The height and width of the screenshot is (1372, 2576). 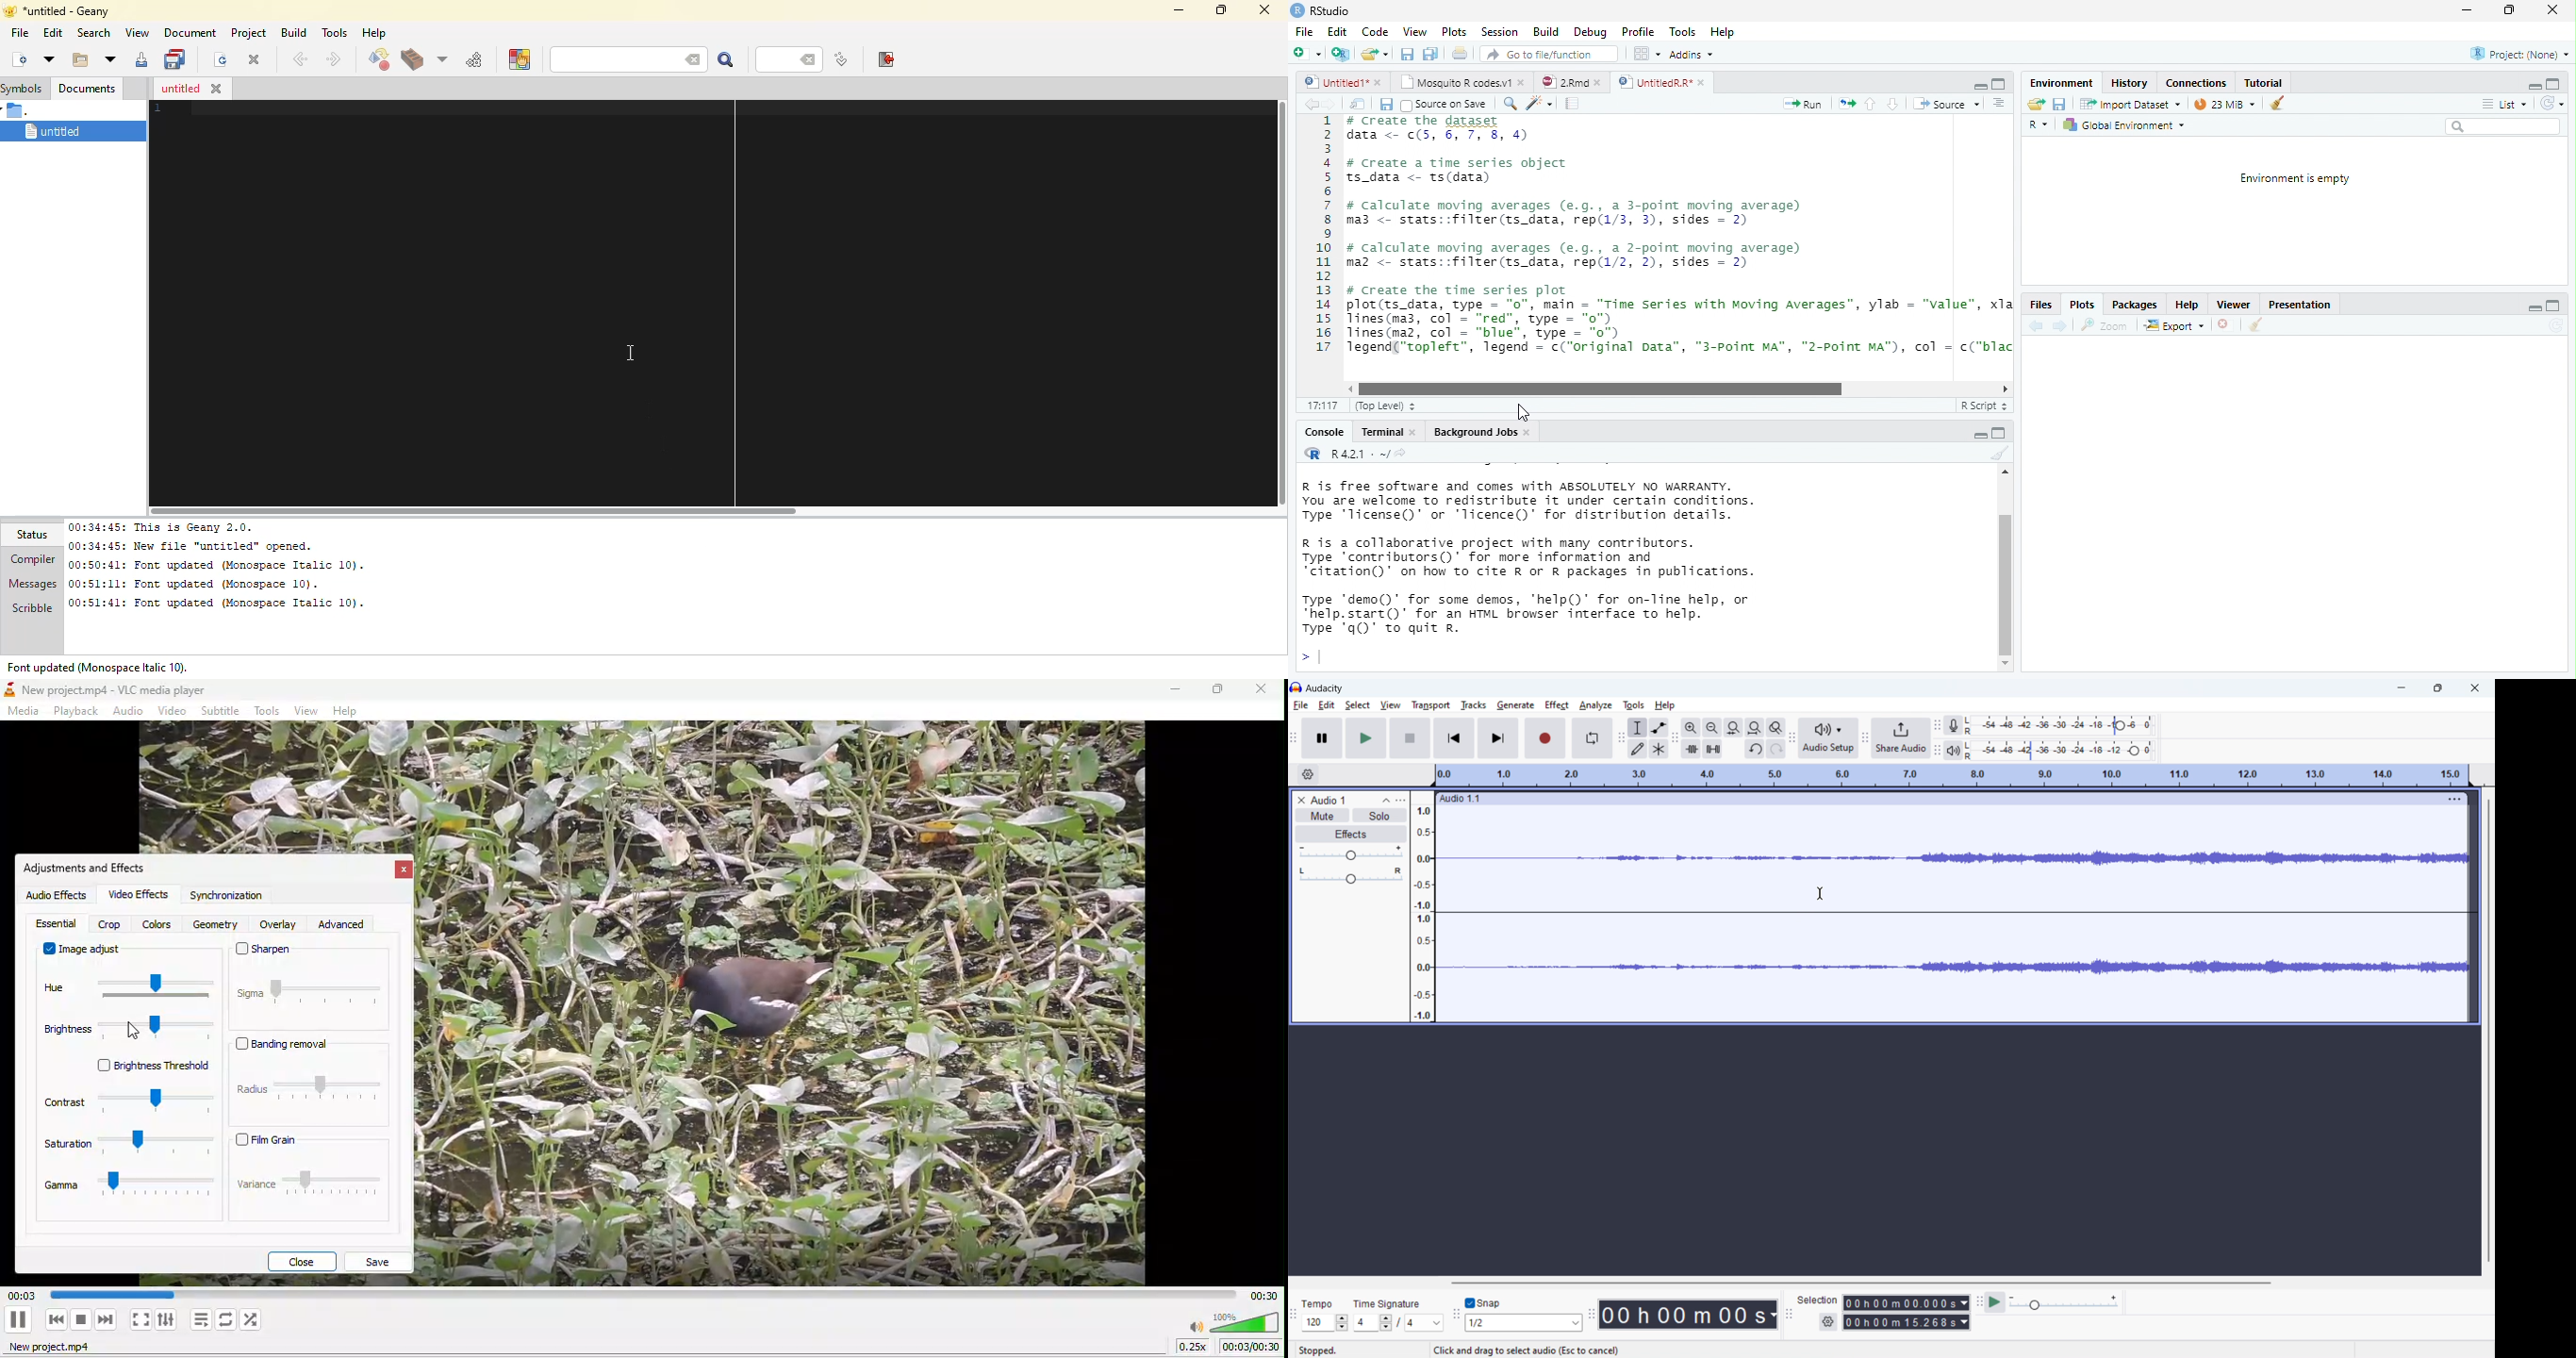 What do you see at coordinates (1333, 105) in the screenshot?
I see `next` at bounding box center [1333, 105].